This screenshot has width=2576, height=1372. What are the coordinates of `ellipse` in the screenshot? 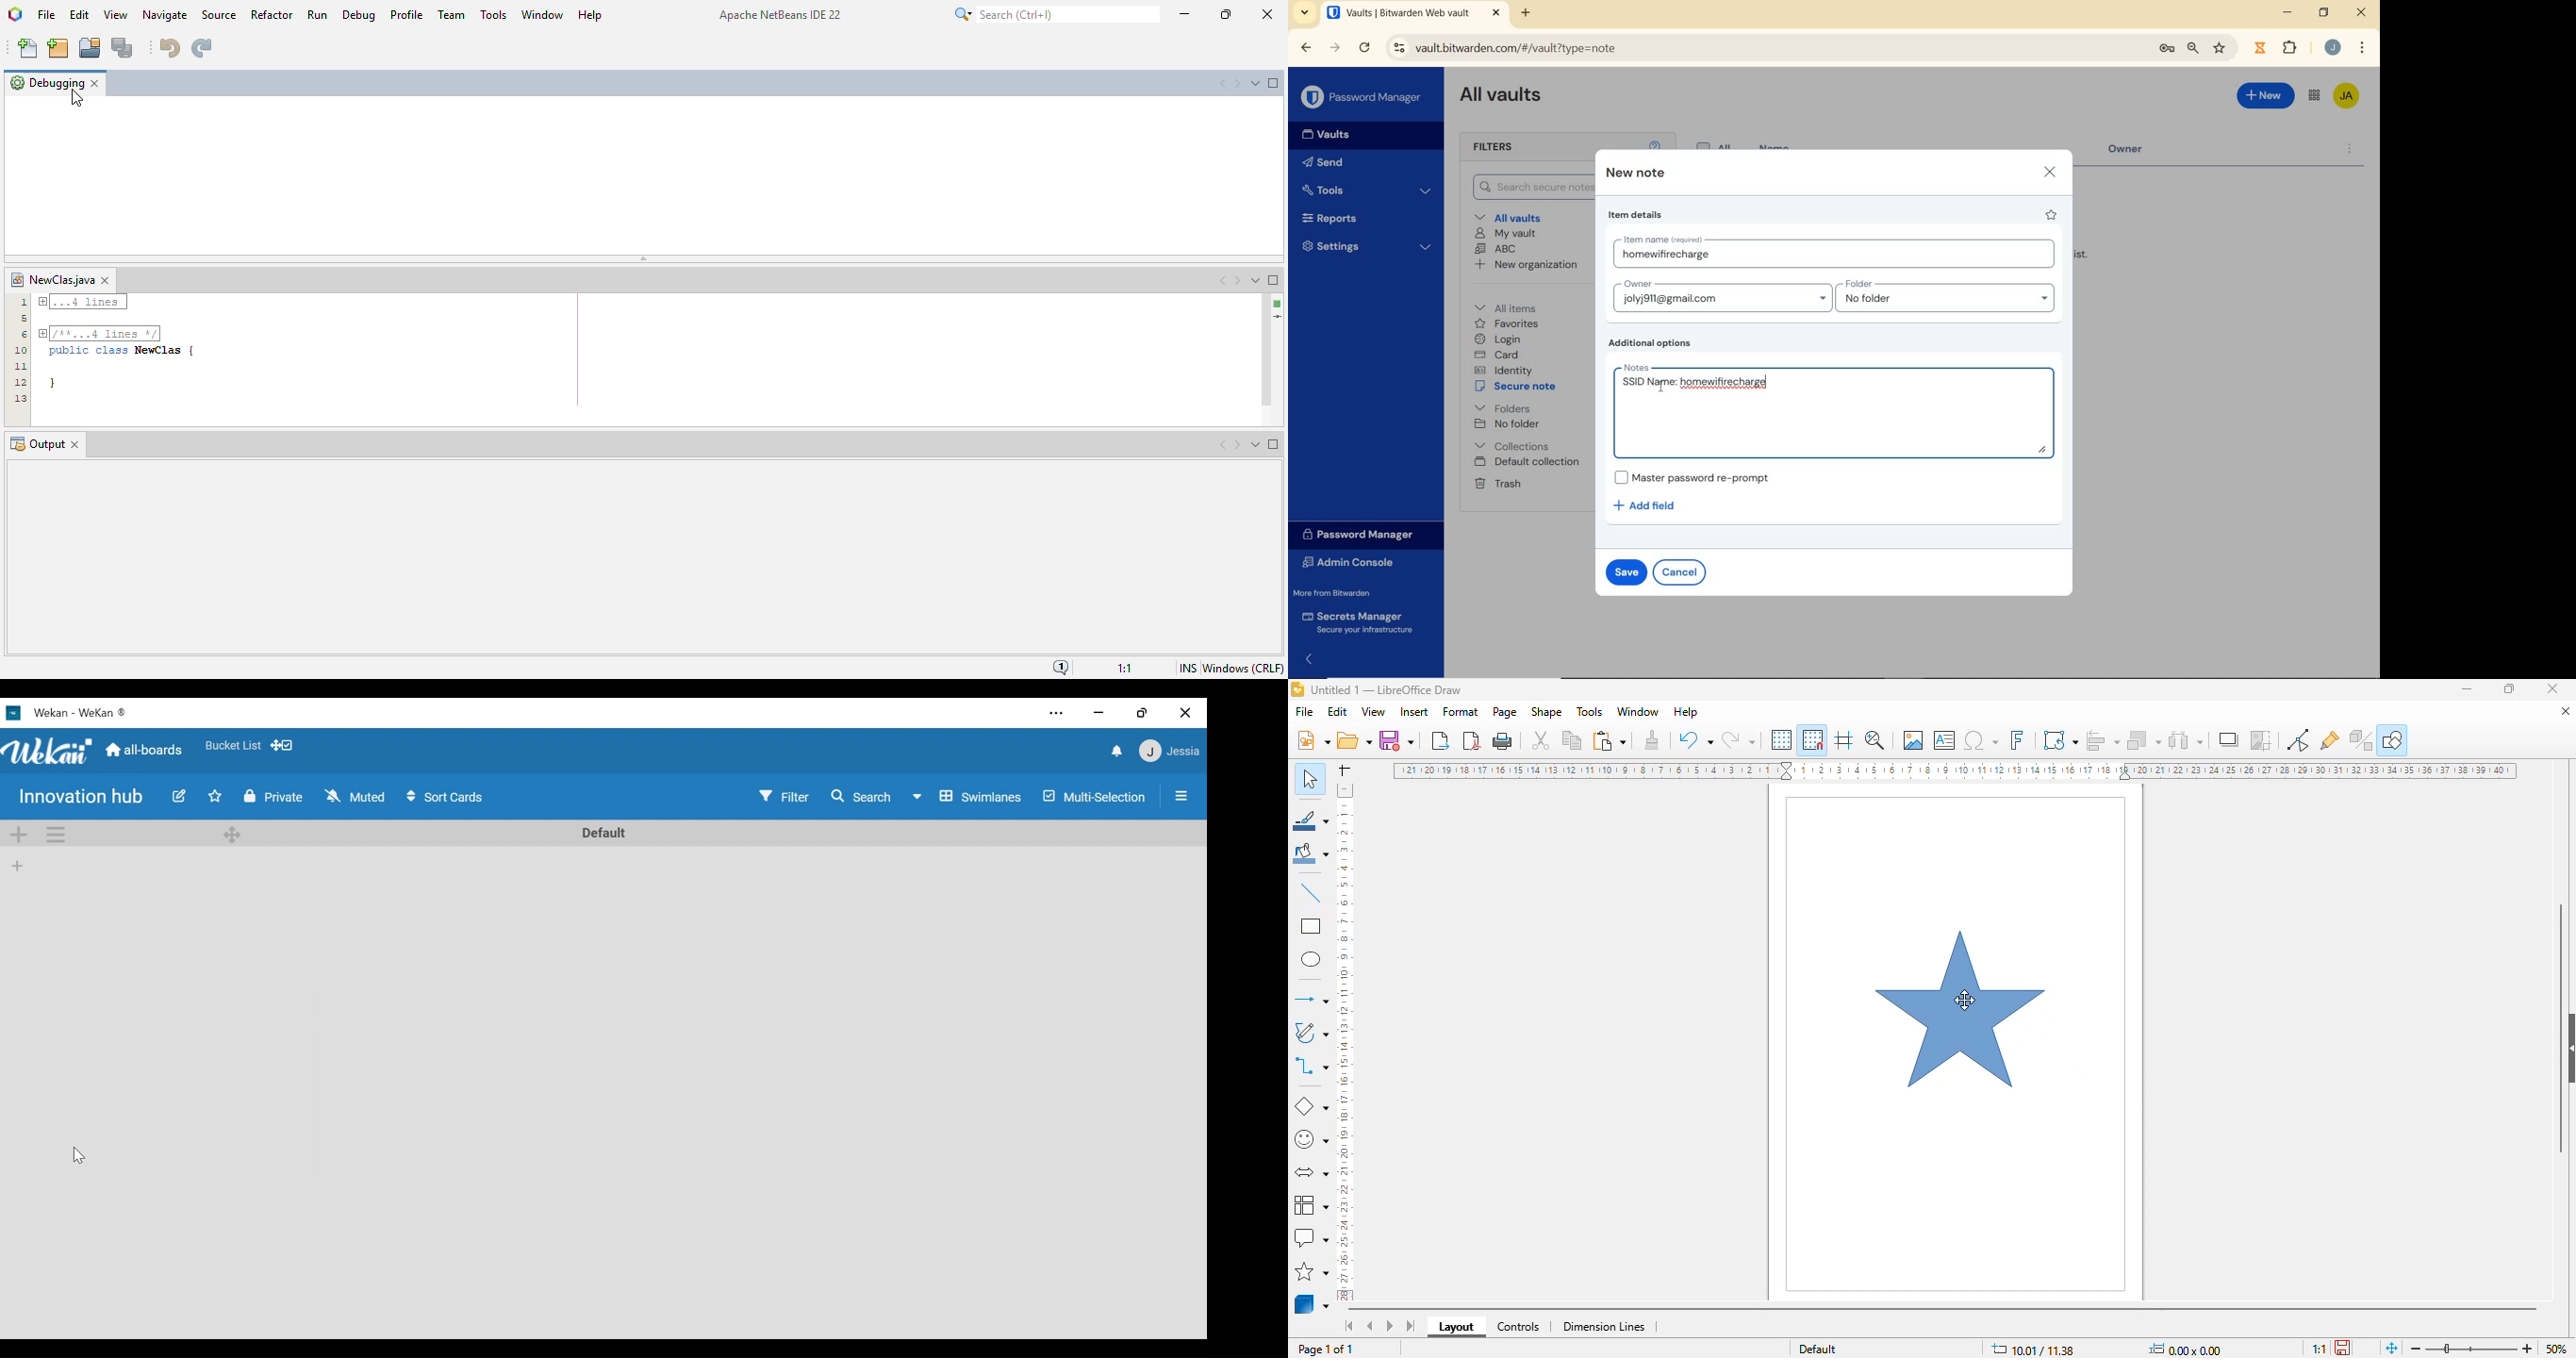 It's located at (1312, 959).